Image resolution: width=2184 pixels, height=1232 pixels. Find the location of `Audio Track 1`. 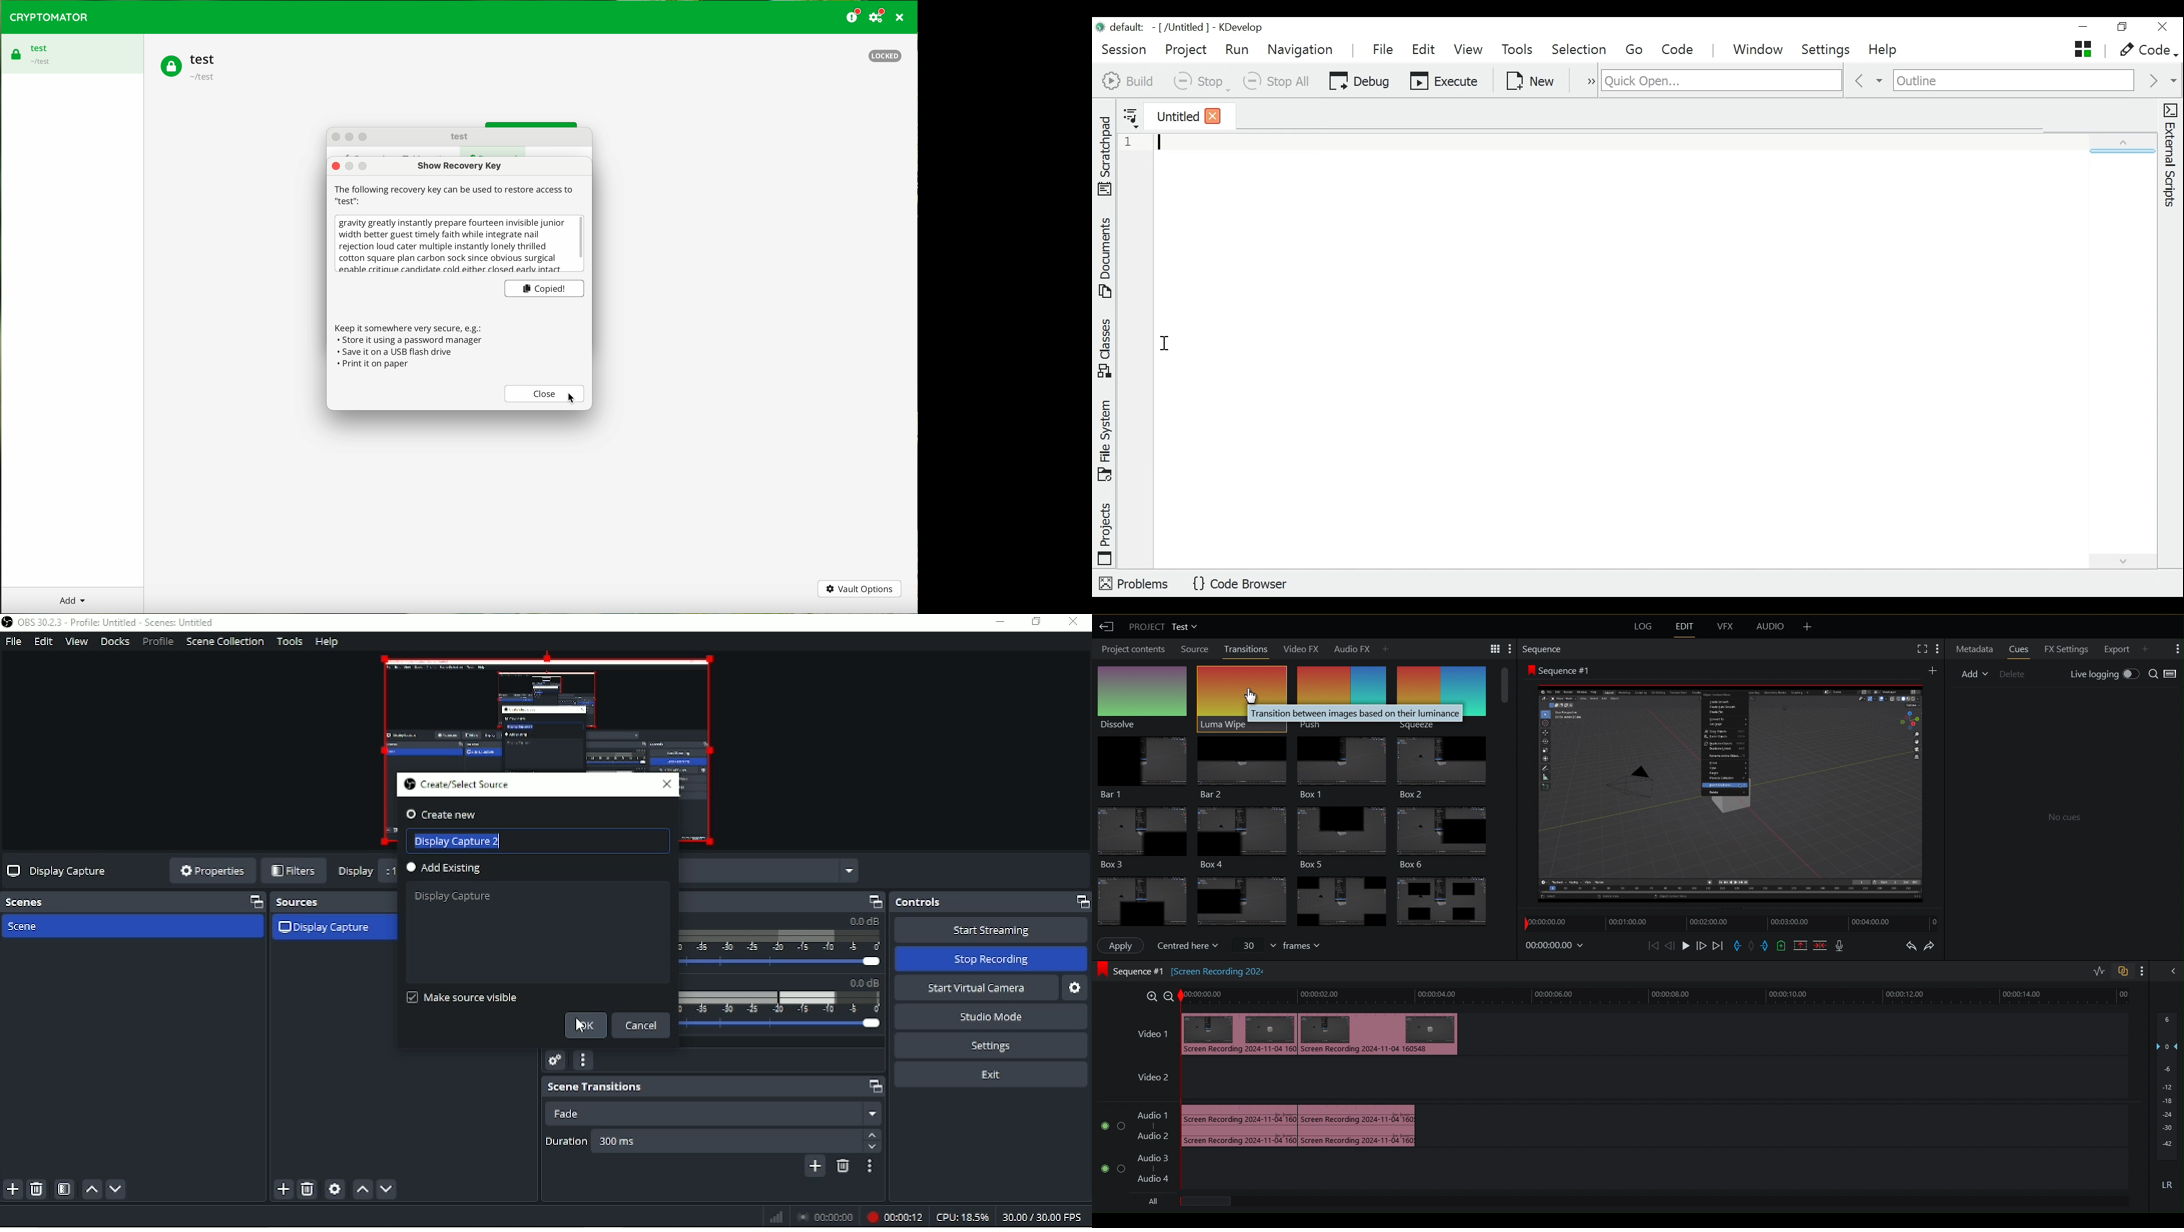

Audio Track 1 is located at coordinates (1322, 1125).